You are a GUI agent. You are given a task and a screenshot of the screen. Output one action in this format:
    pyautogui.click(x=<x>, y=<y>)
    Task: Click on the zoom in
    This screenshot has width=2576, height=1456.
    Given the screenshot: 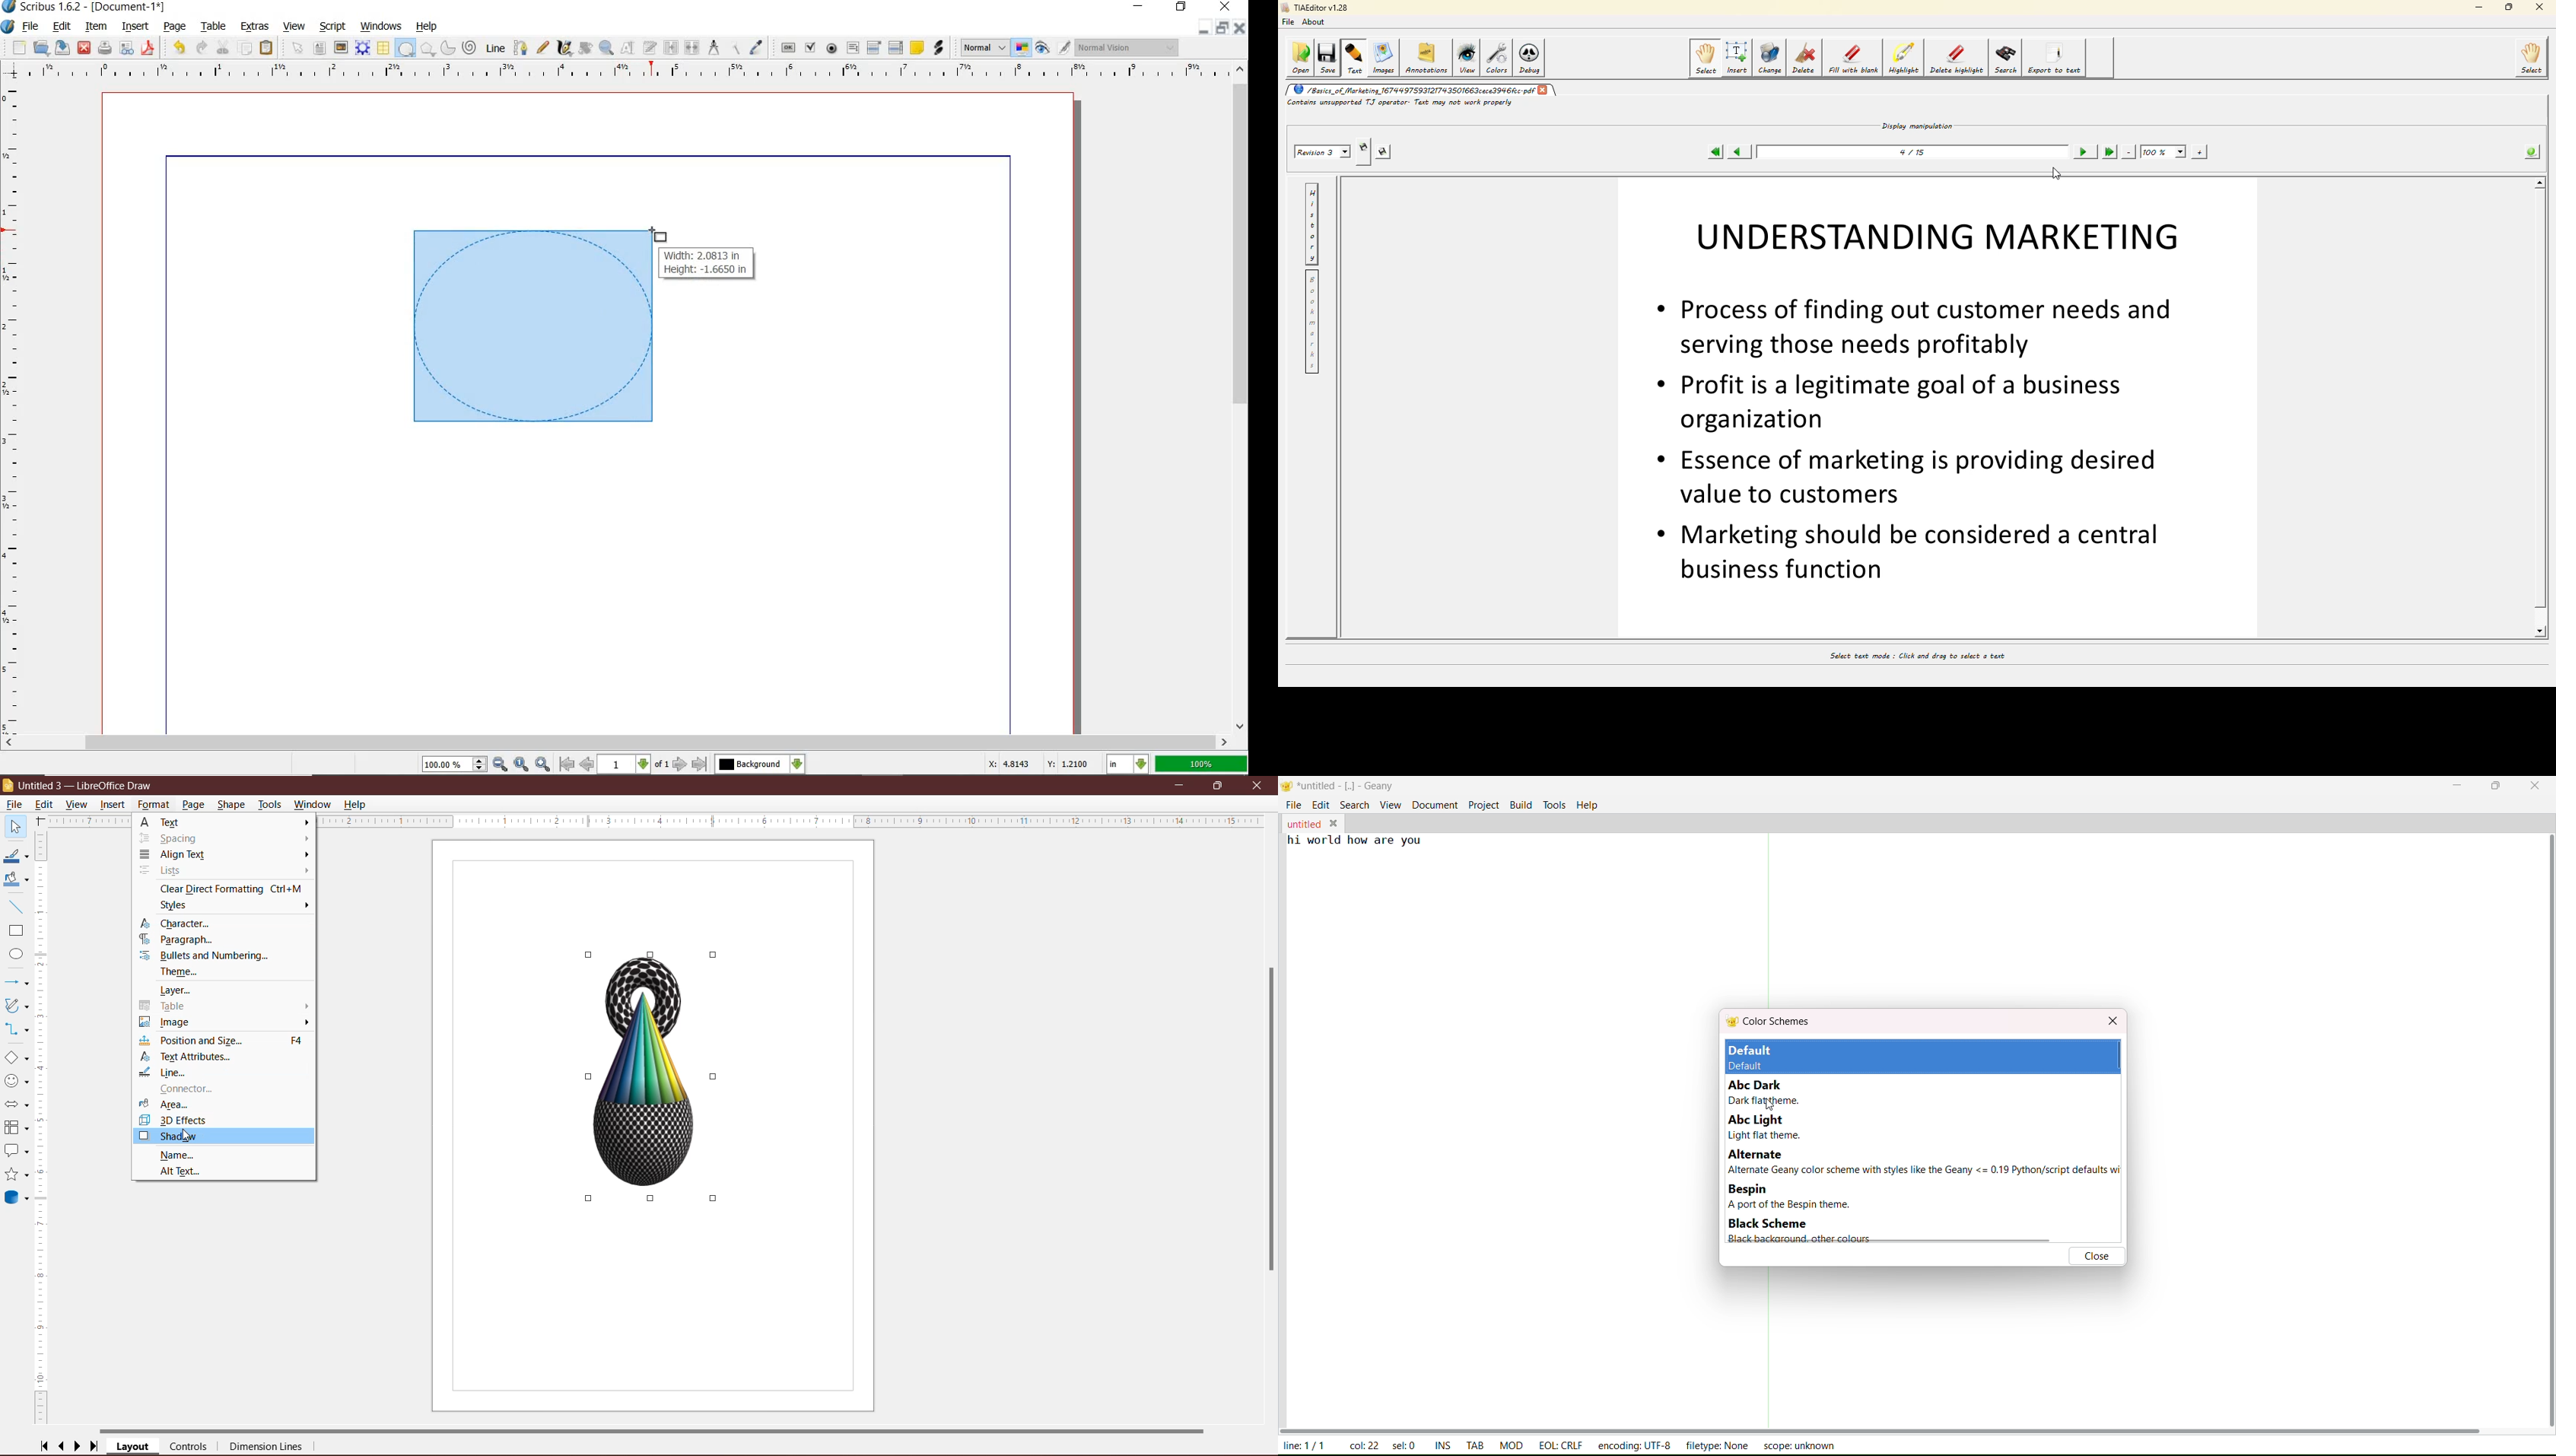 What is the action you would take?
    pyautogui.click(x=544, y=763)
    